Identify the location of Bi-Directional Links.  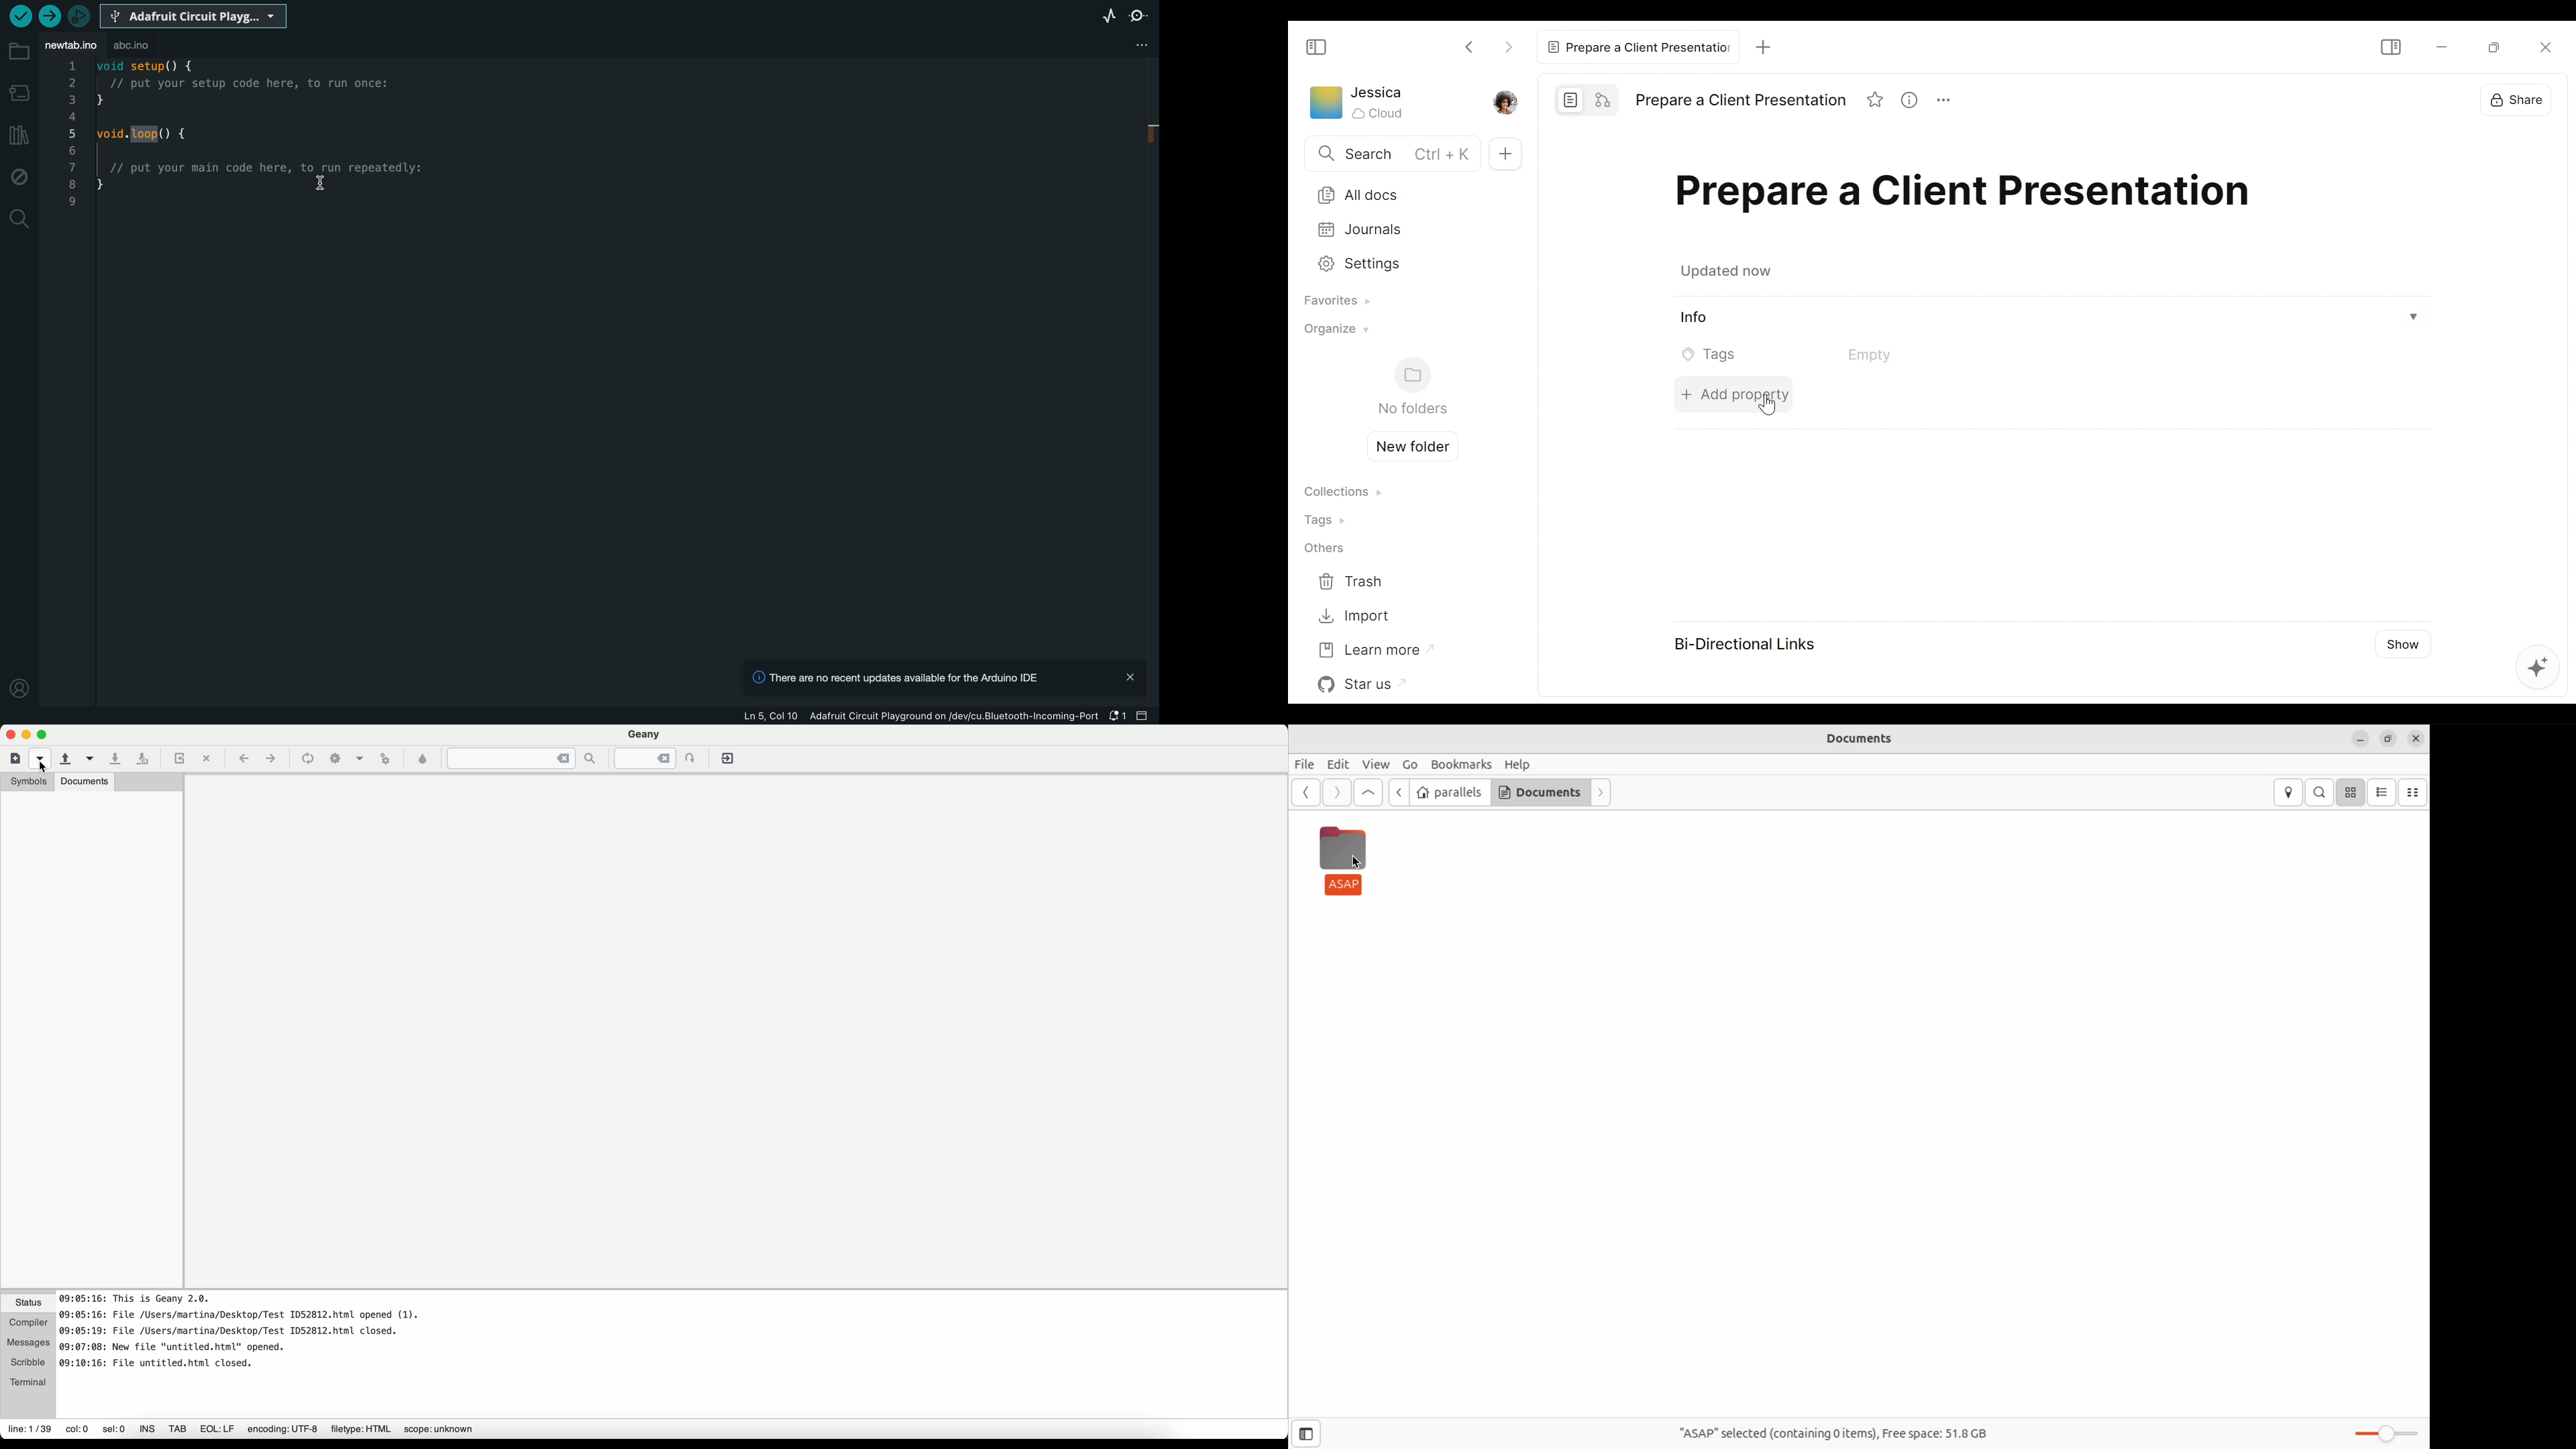
(1741, 643).